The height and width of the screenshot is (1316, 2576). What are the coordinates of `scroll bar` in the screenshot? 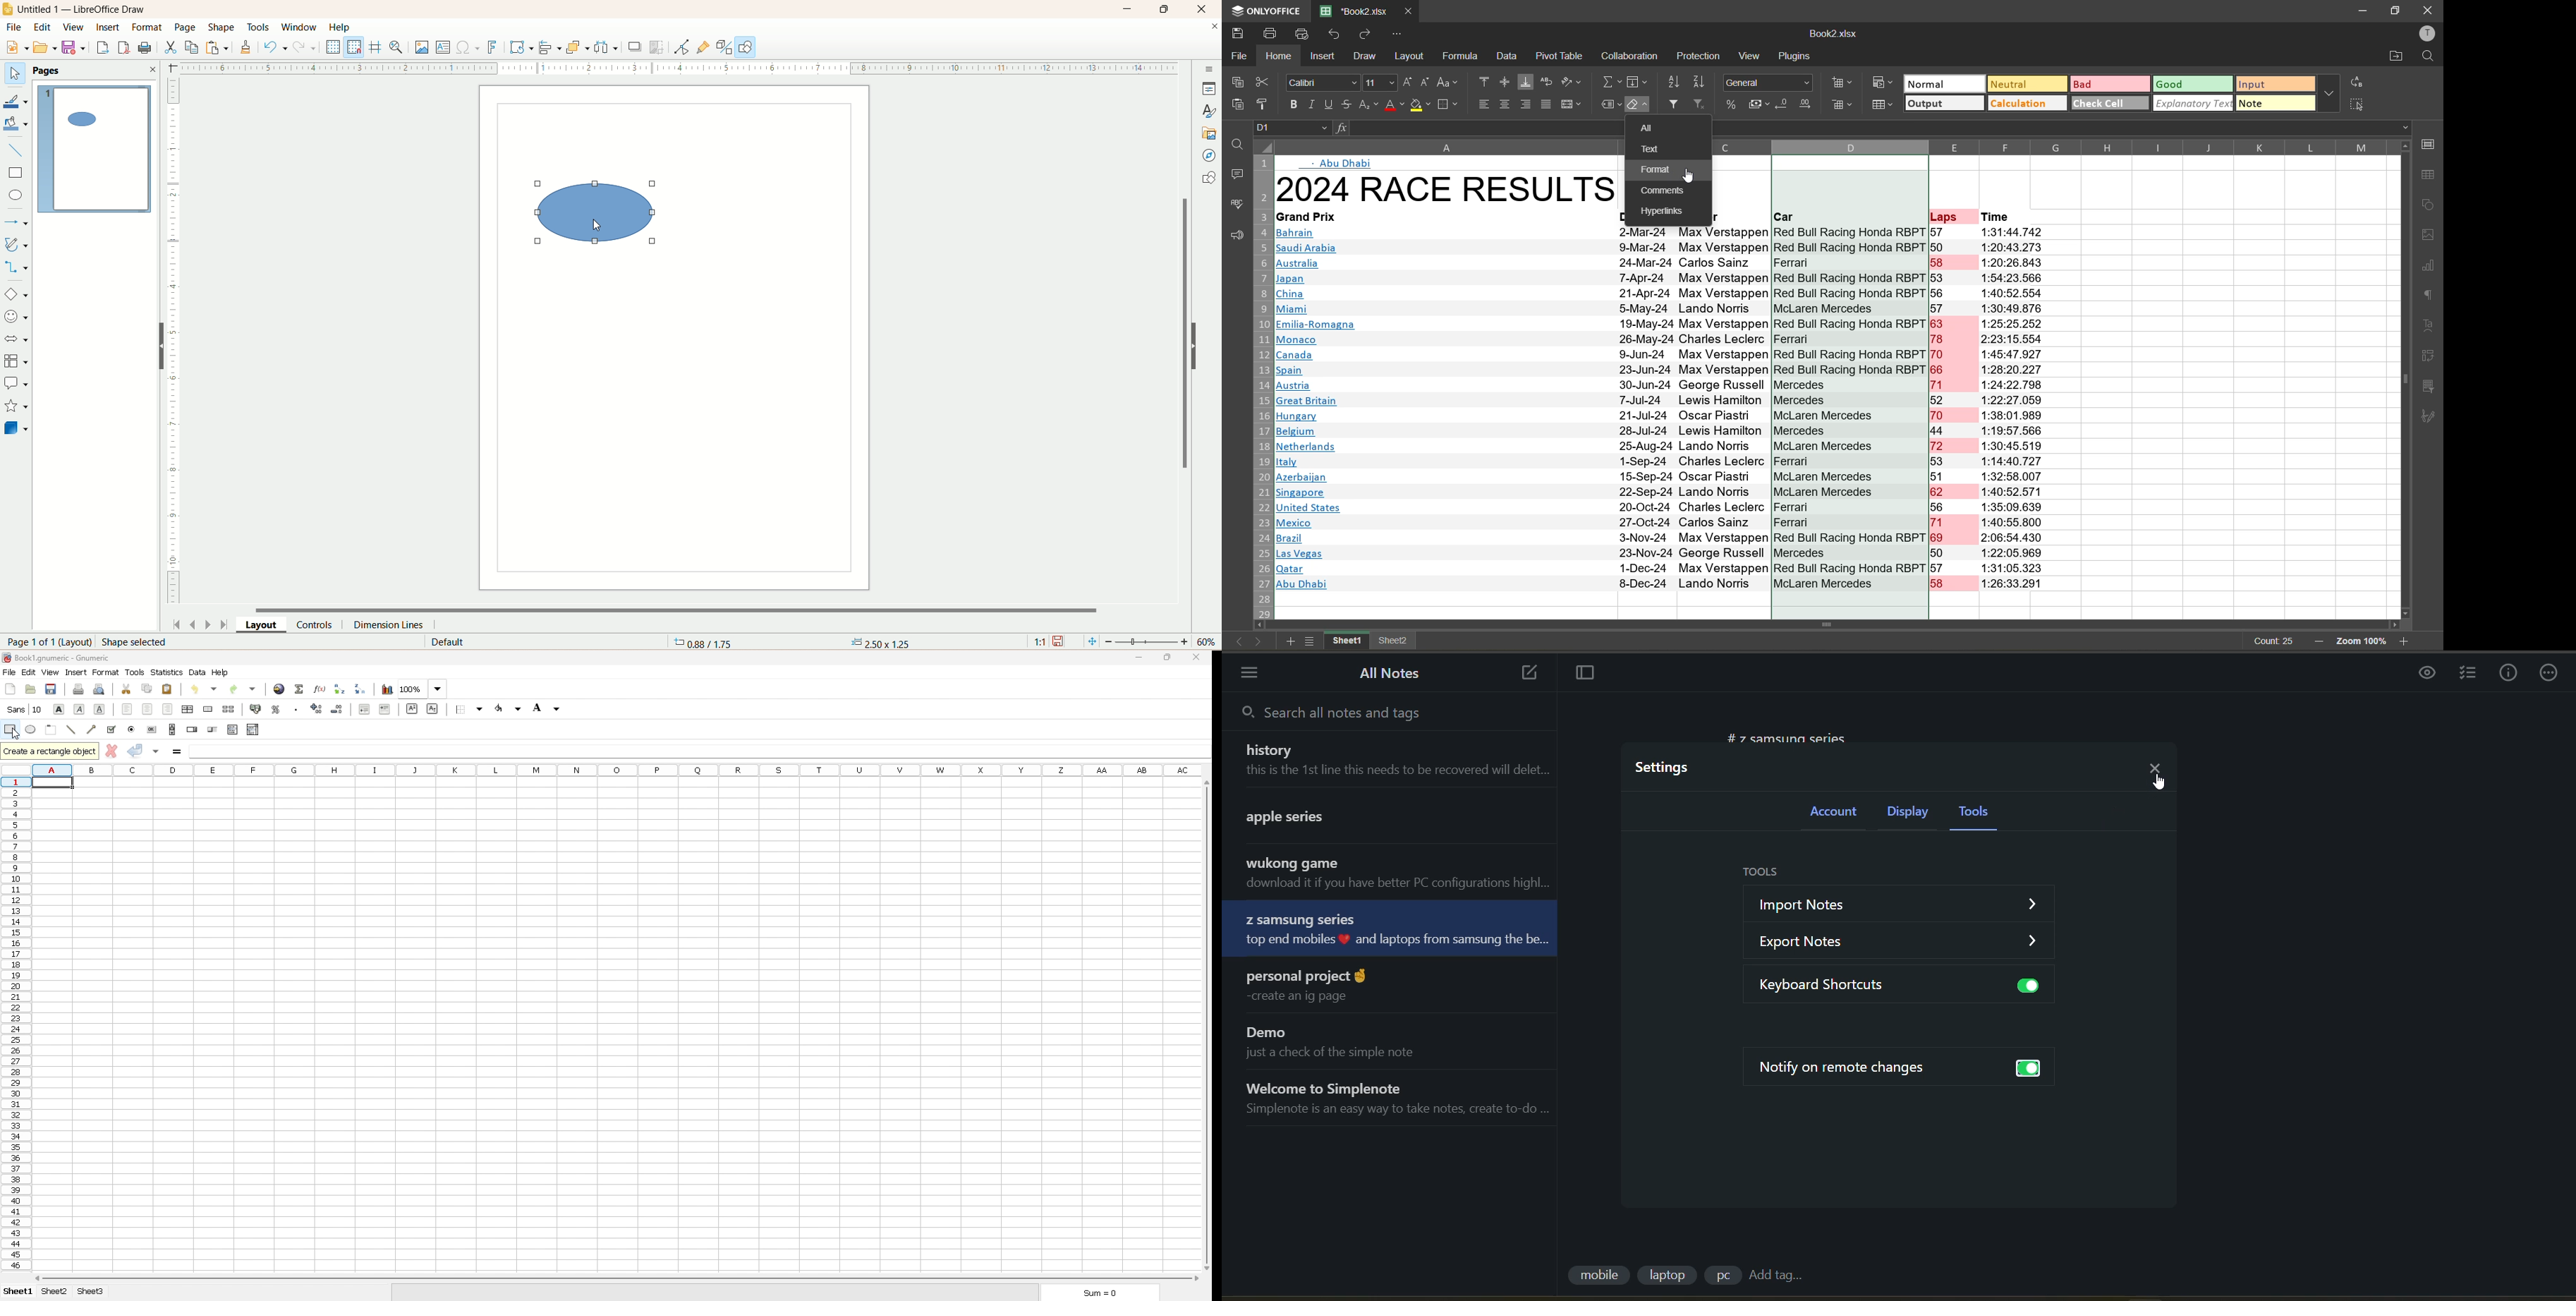 It's located at (173, 728).